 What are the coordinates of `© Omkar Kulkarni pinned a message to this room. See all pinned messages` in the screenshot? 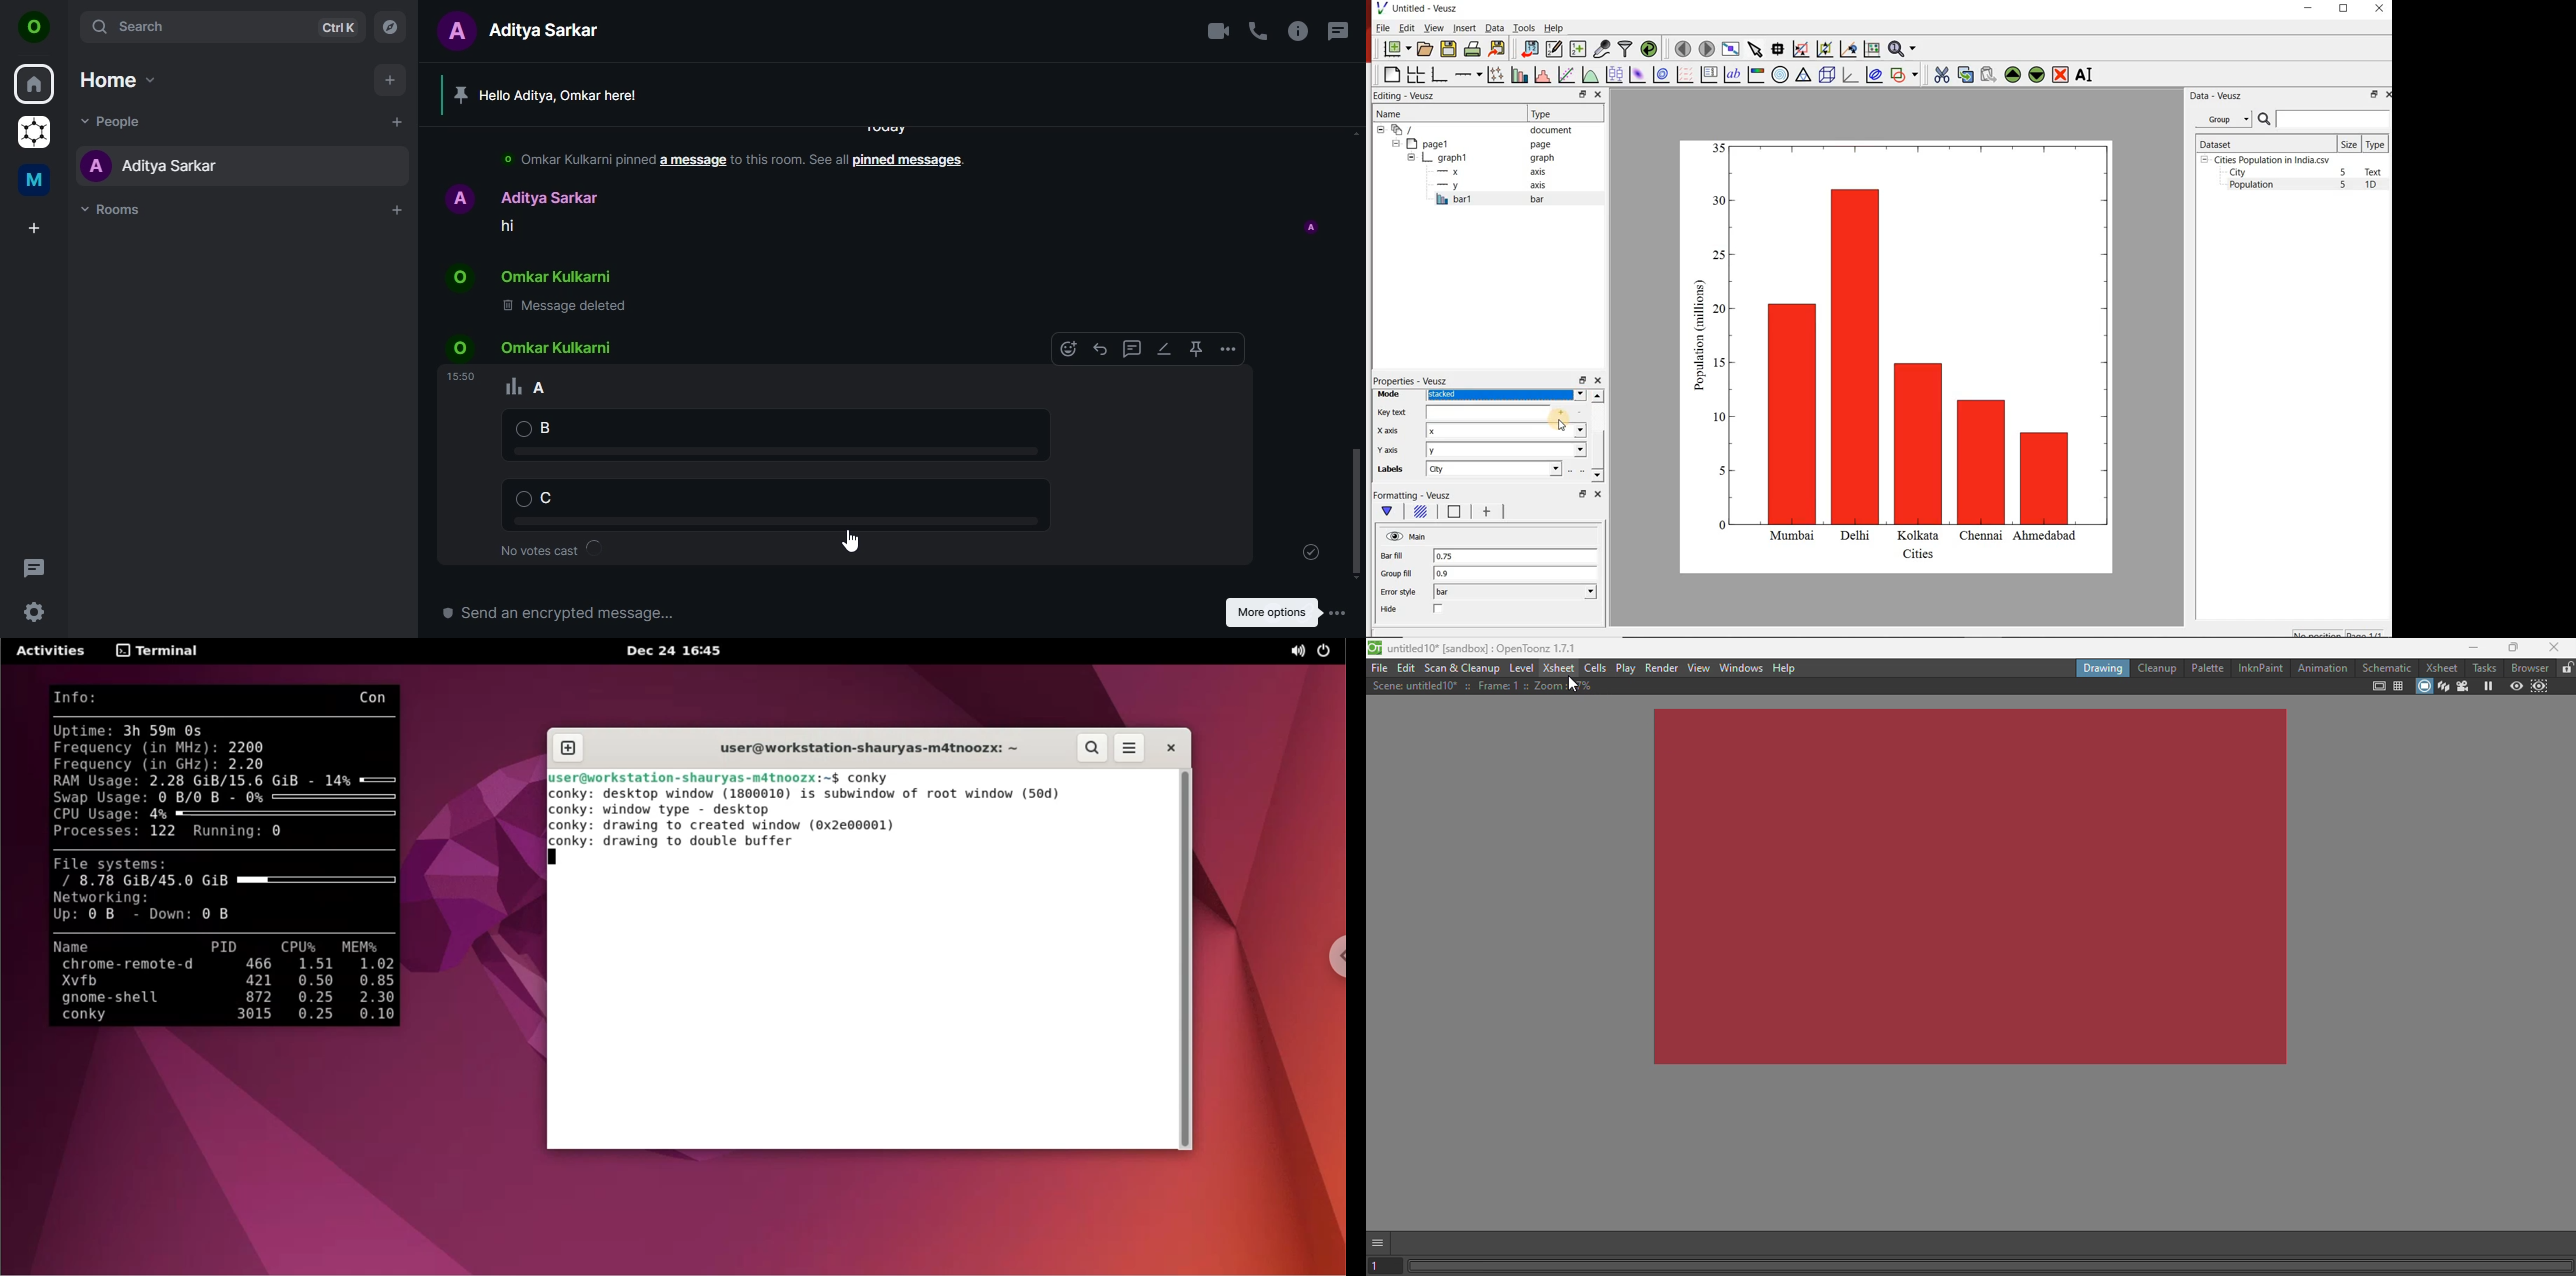 It's located at (569, 161).